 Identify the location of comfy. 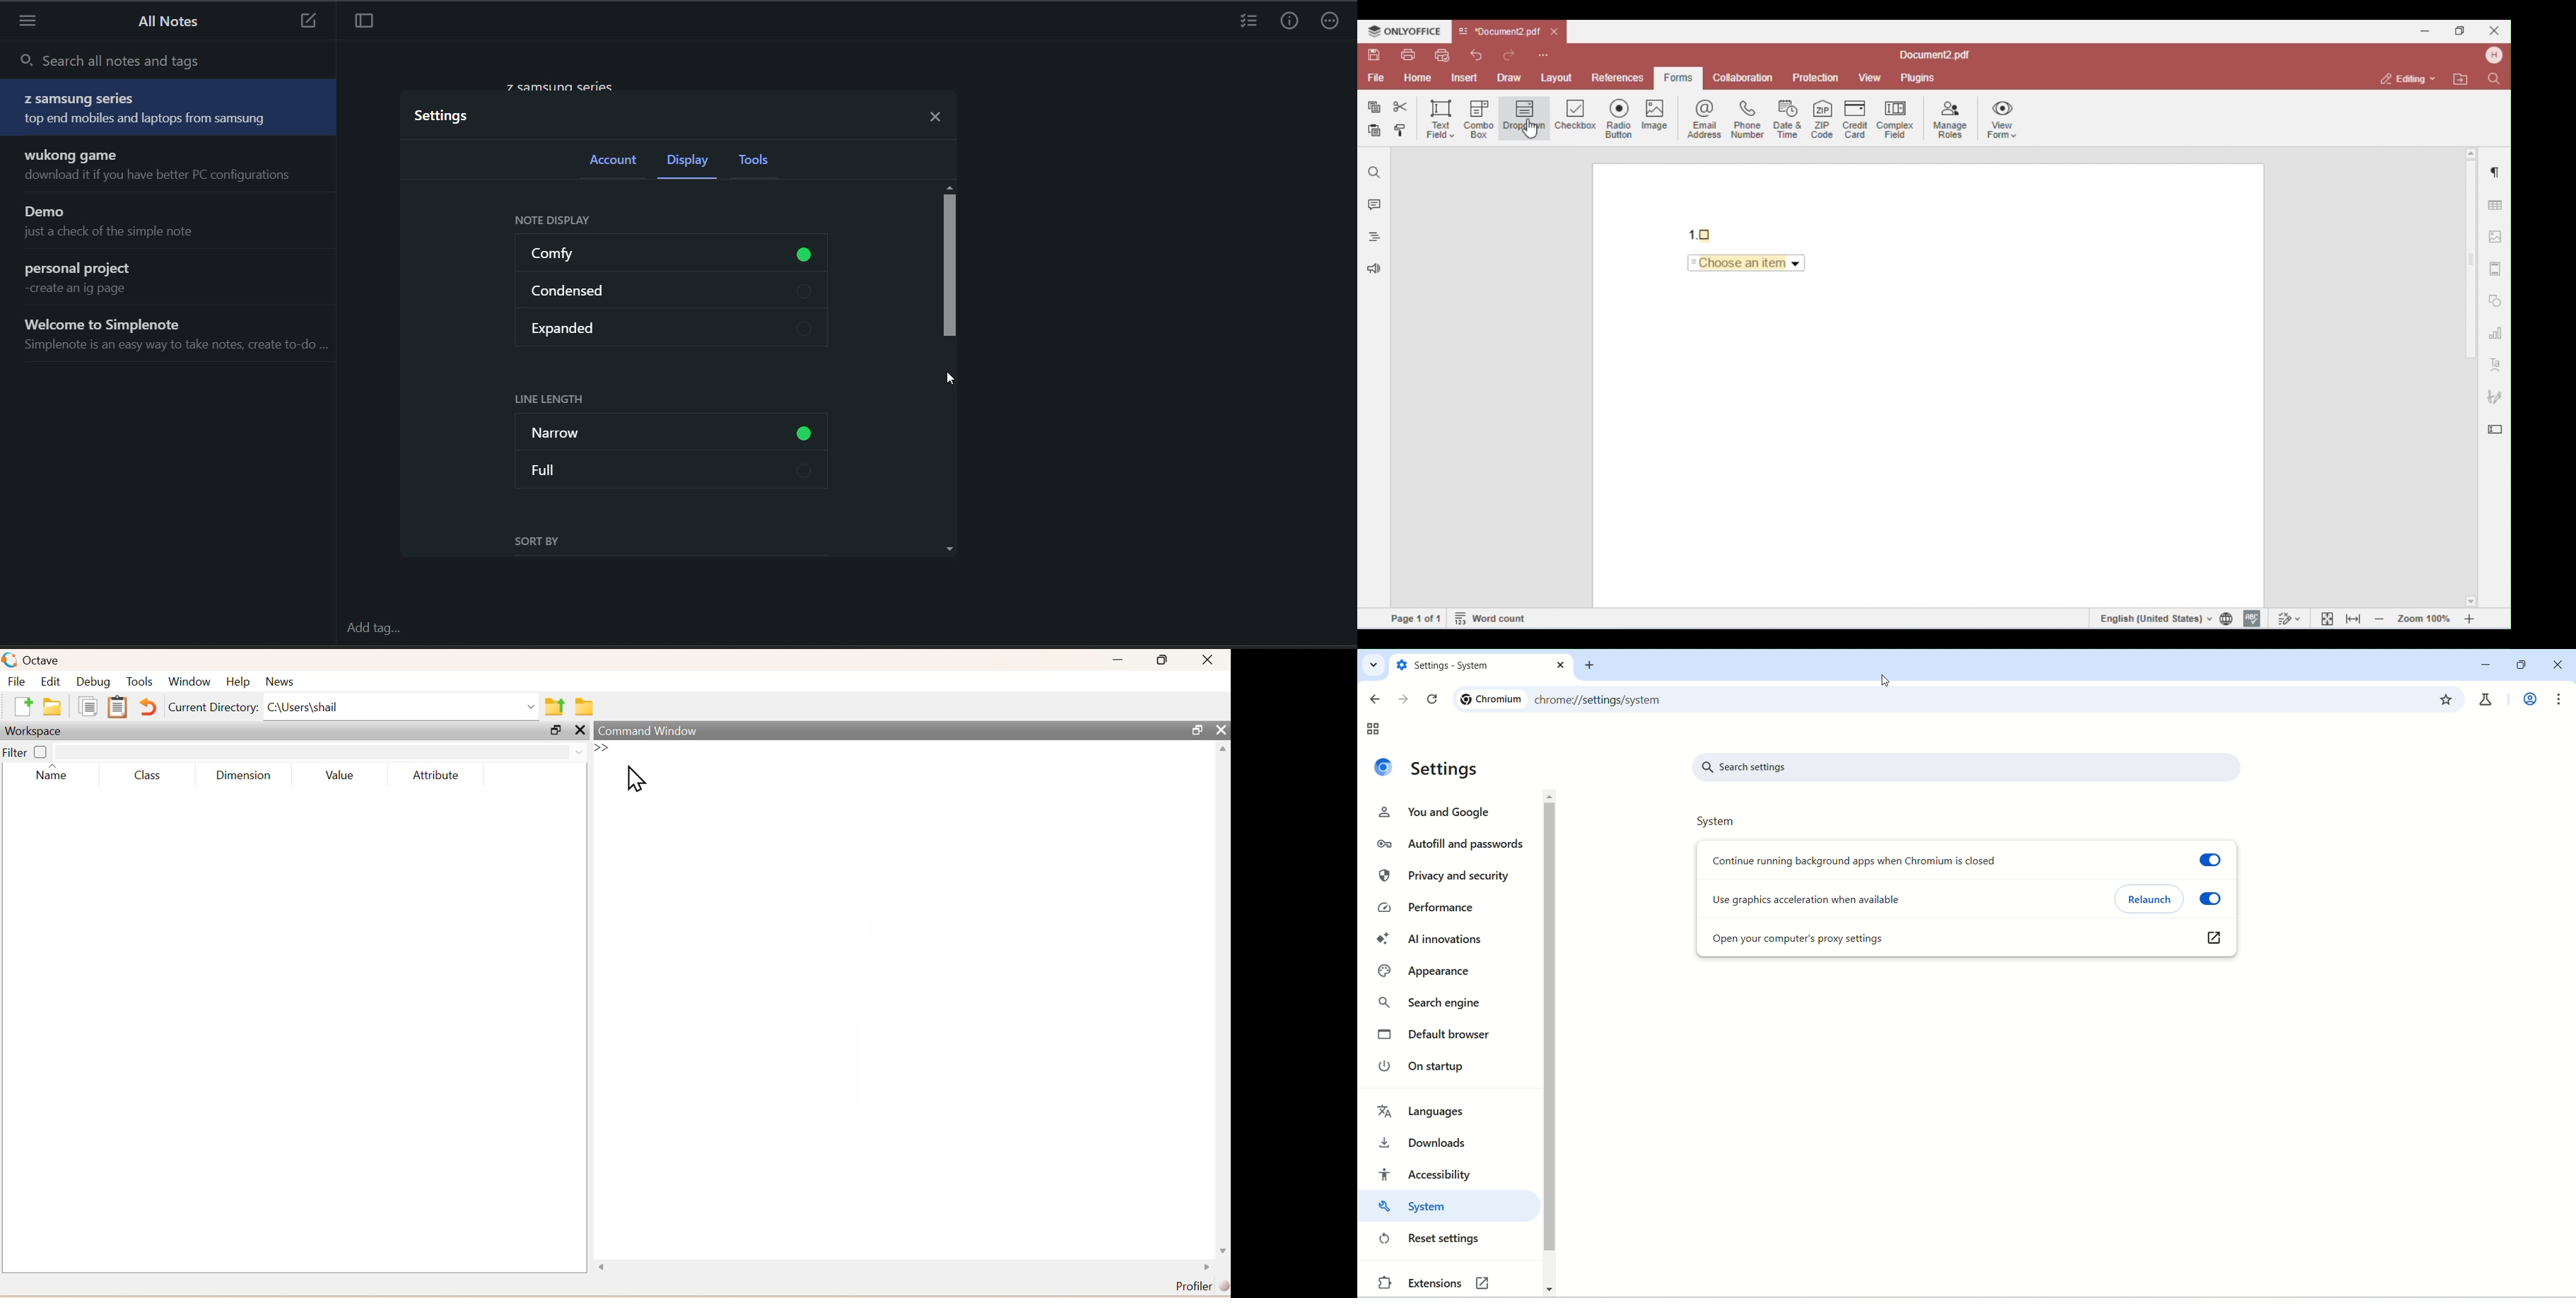
(677, 255).